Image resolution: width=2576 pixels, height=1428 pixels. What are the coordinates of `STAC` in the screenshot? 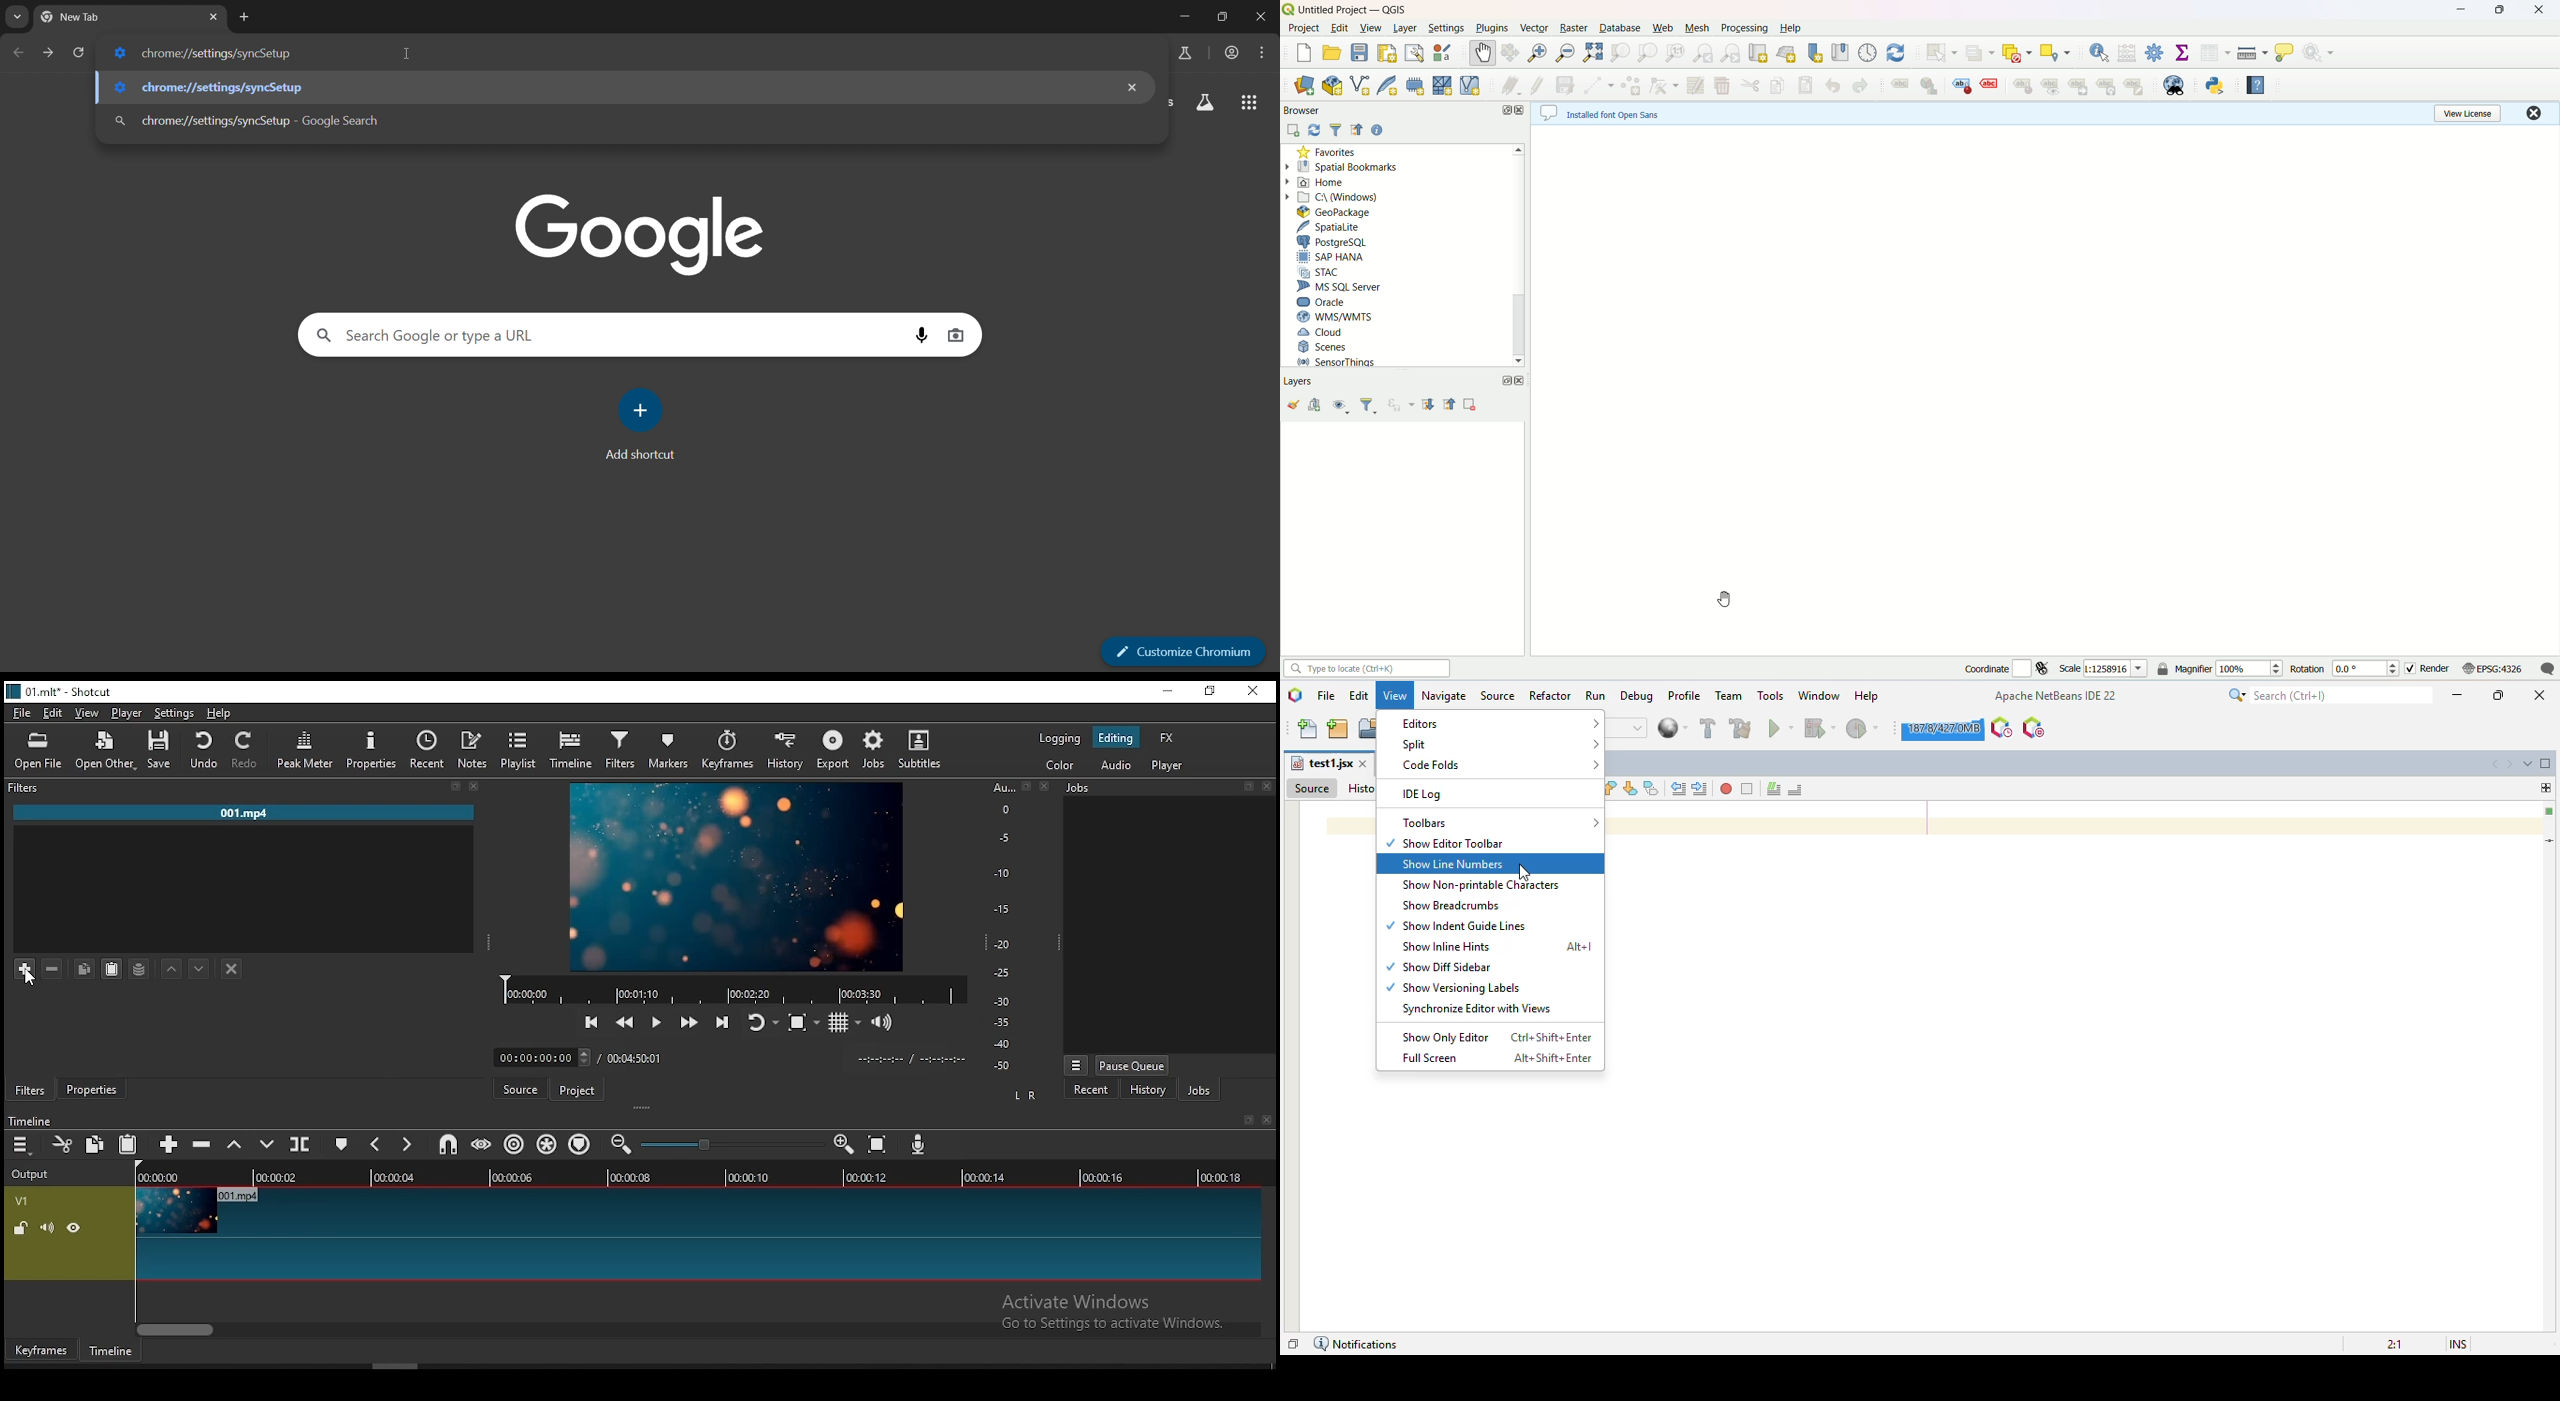 It's located at (1320, 271).